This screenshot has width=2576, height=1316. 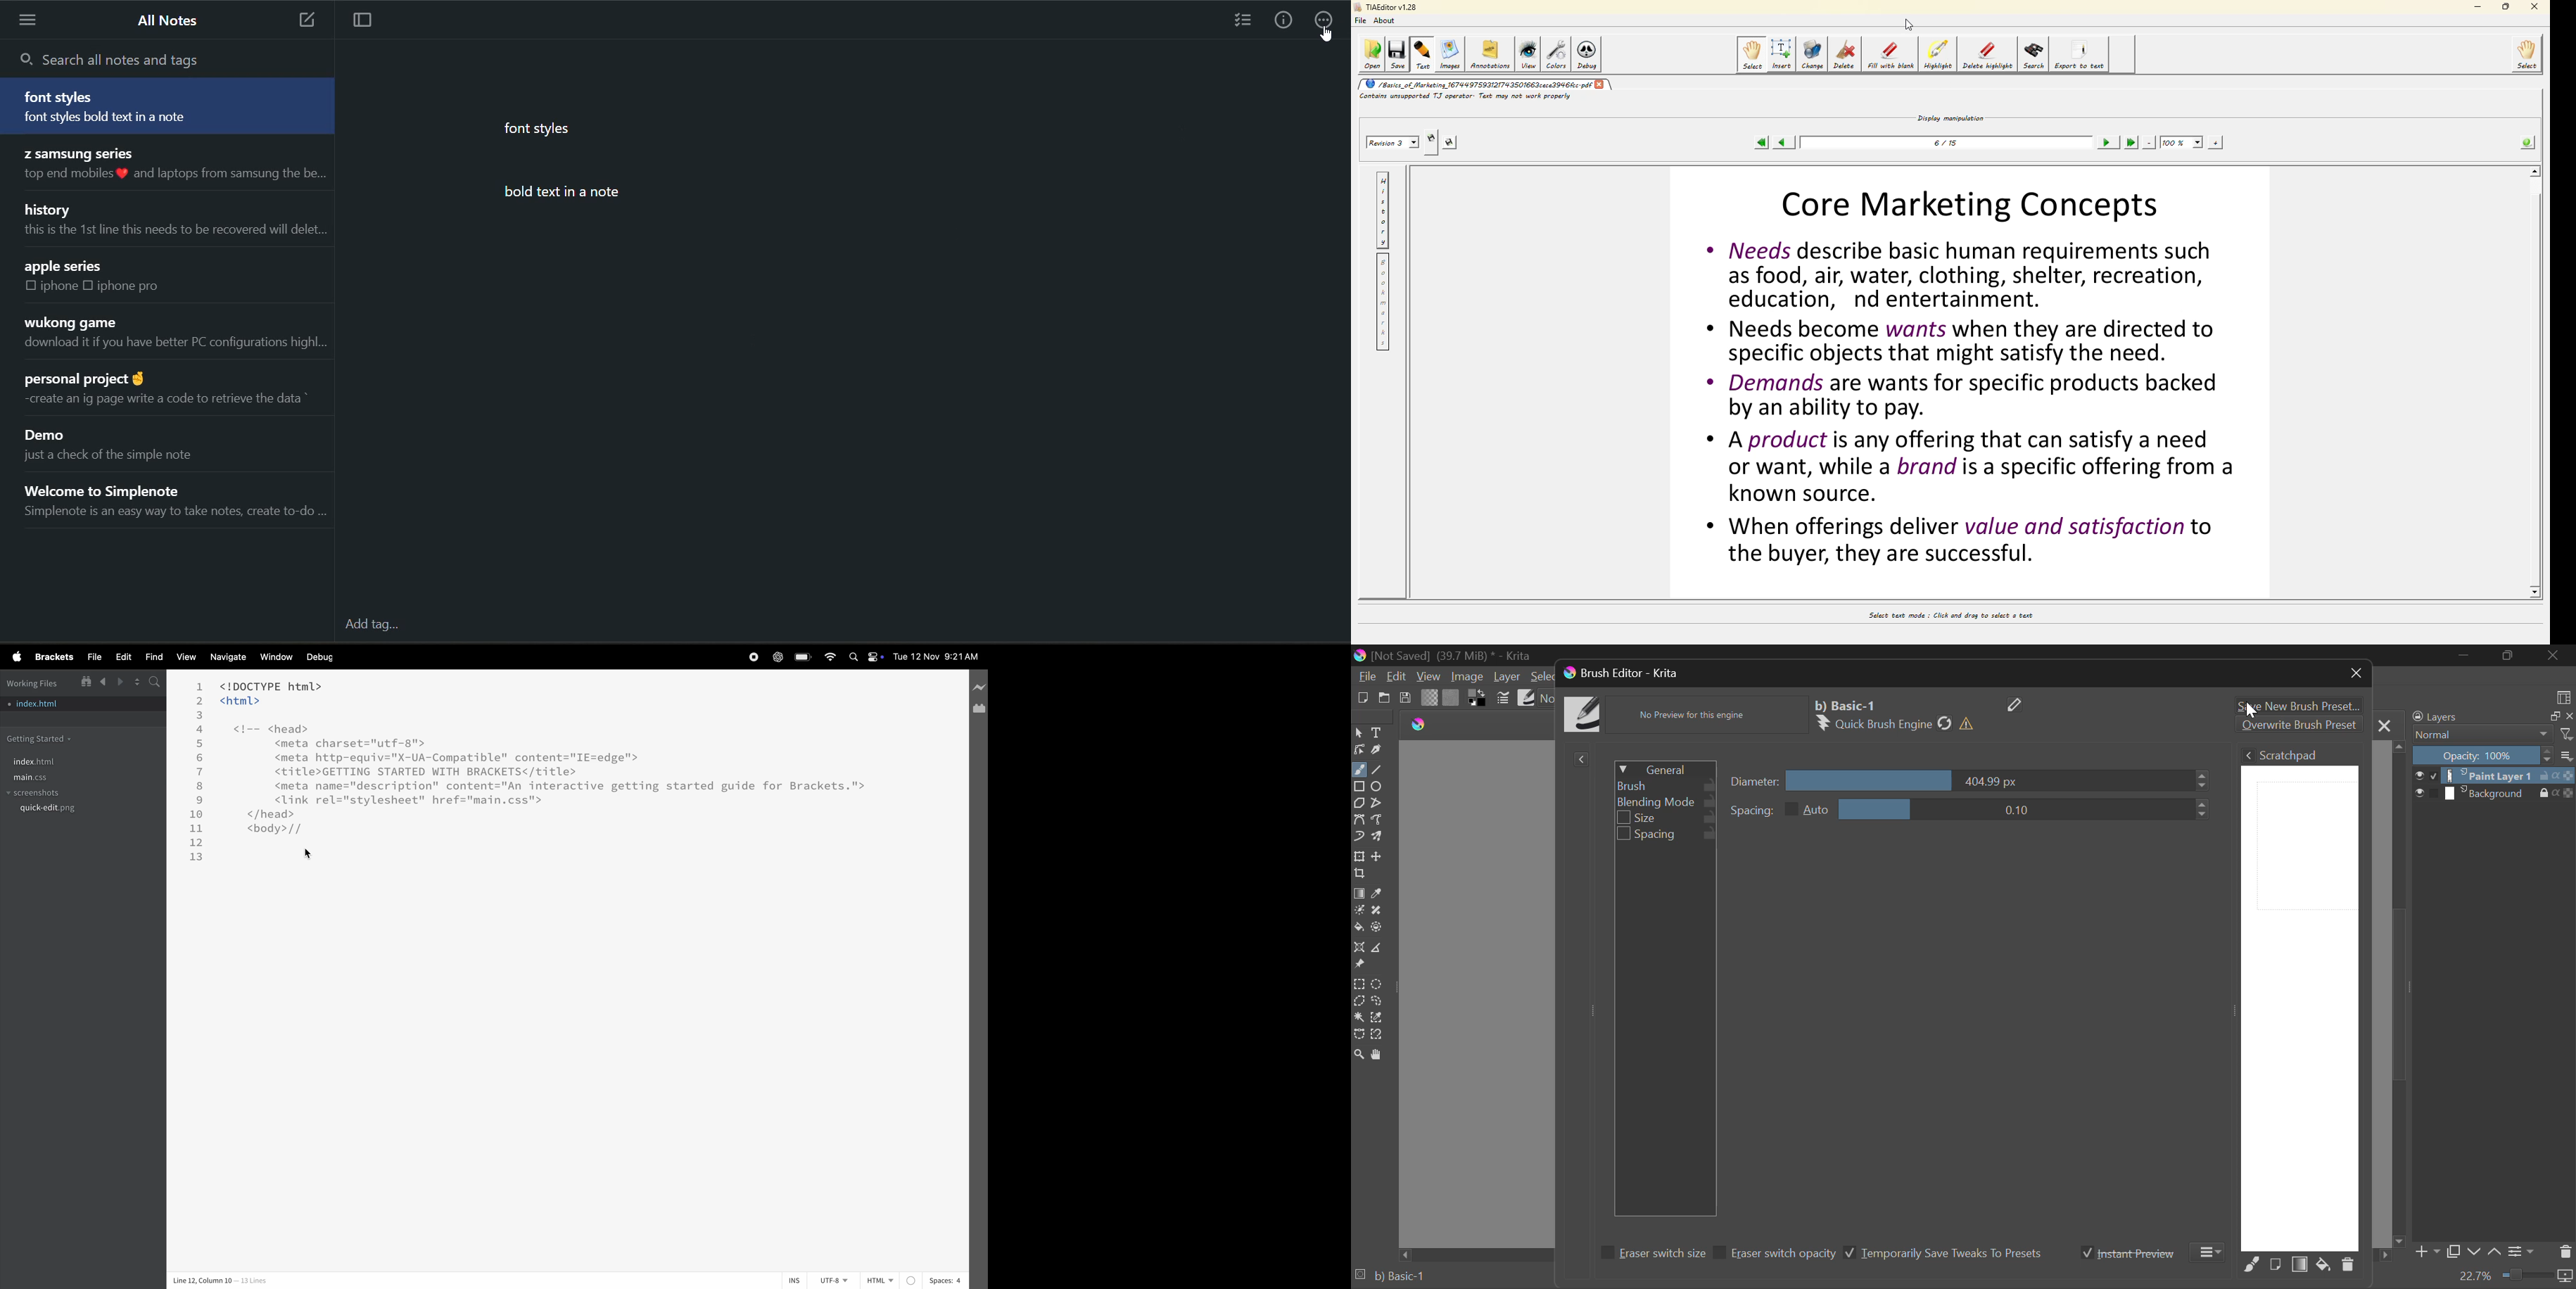 I want to click on font styles, so click(x=62, y=97).